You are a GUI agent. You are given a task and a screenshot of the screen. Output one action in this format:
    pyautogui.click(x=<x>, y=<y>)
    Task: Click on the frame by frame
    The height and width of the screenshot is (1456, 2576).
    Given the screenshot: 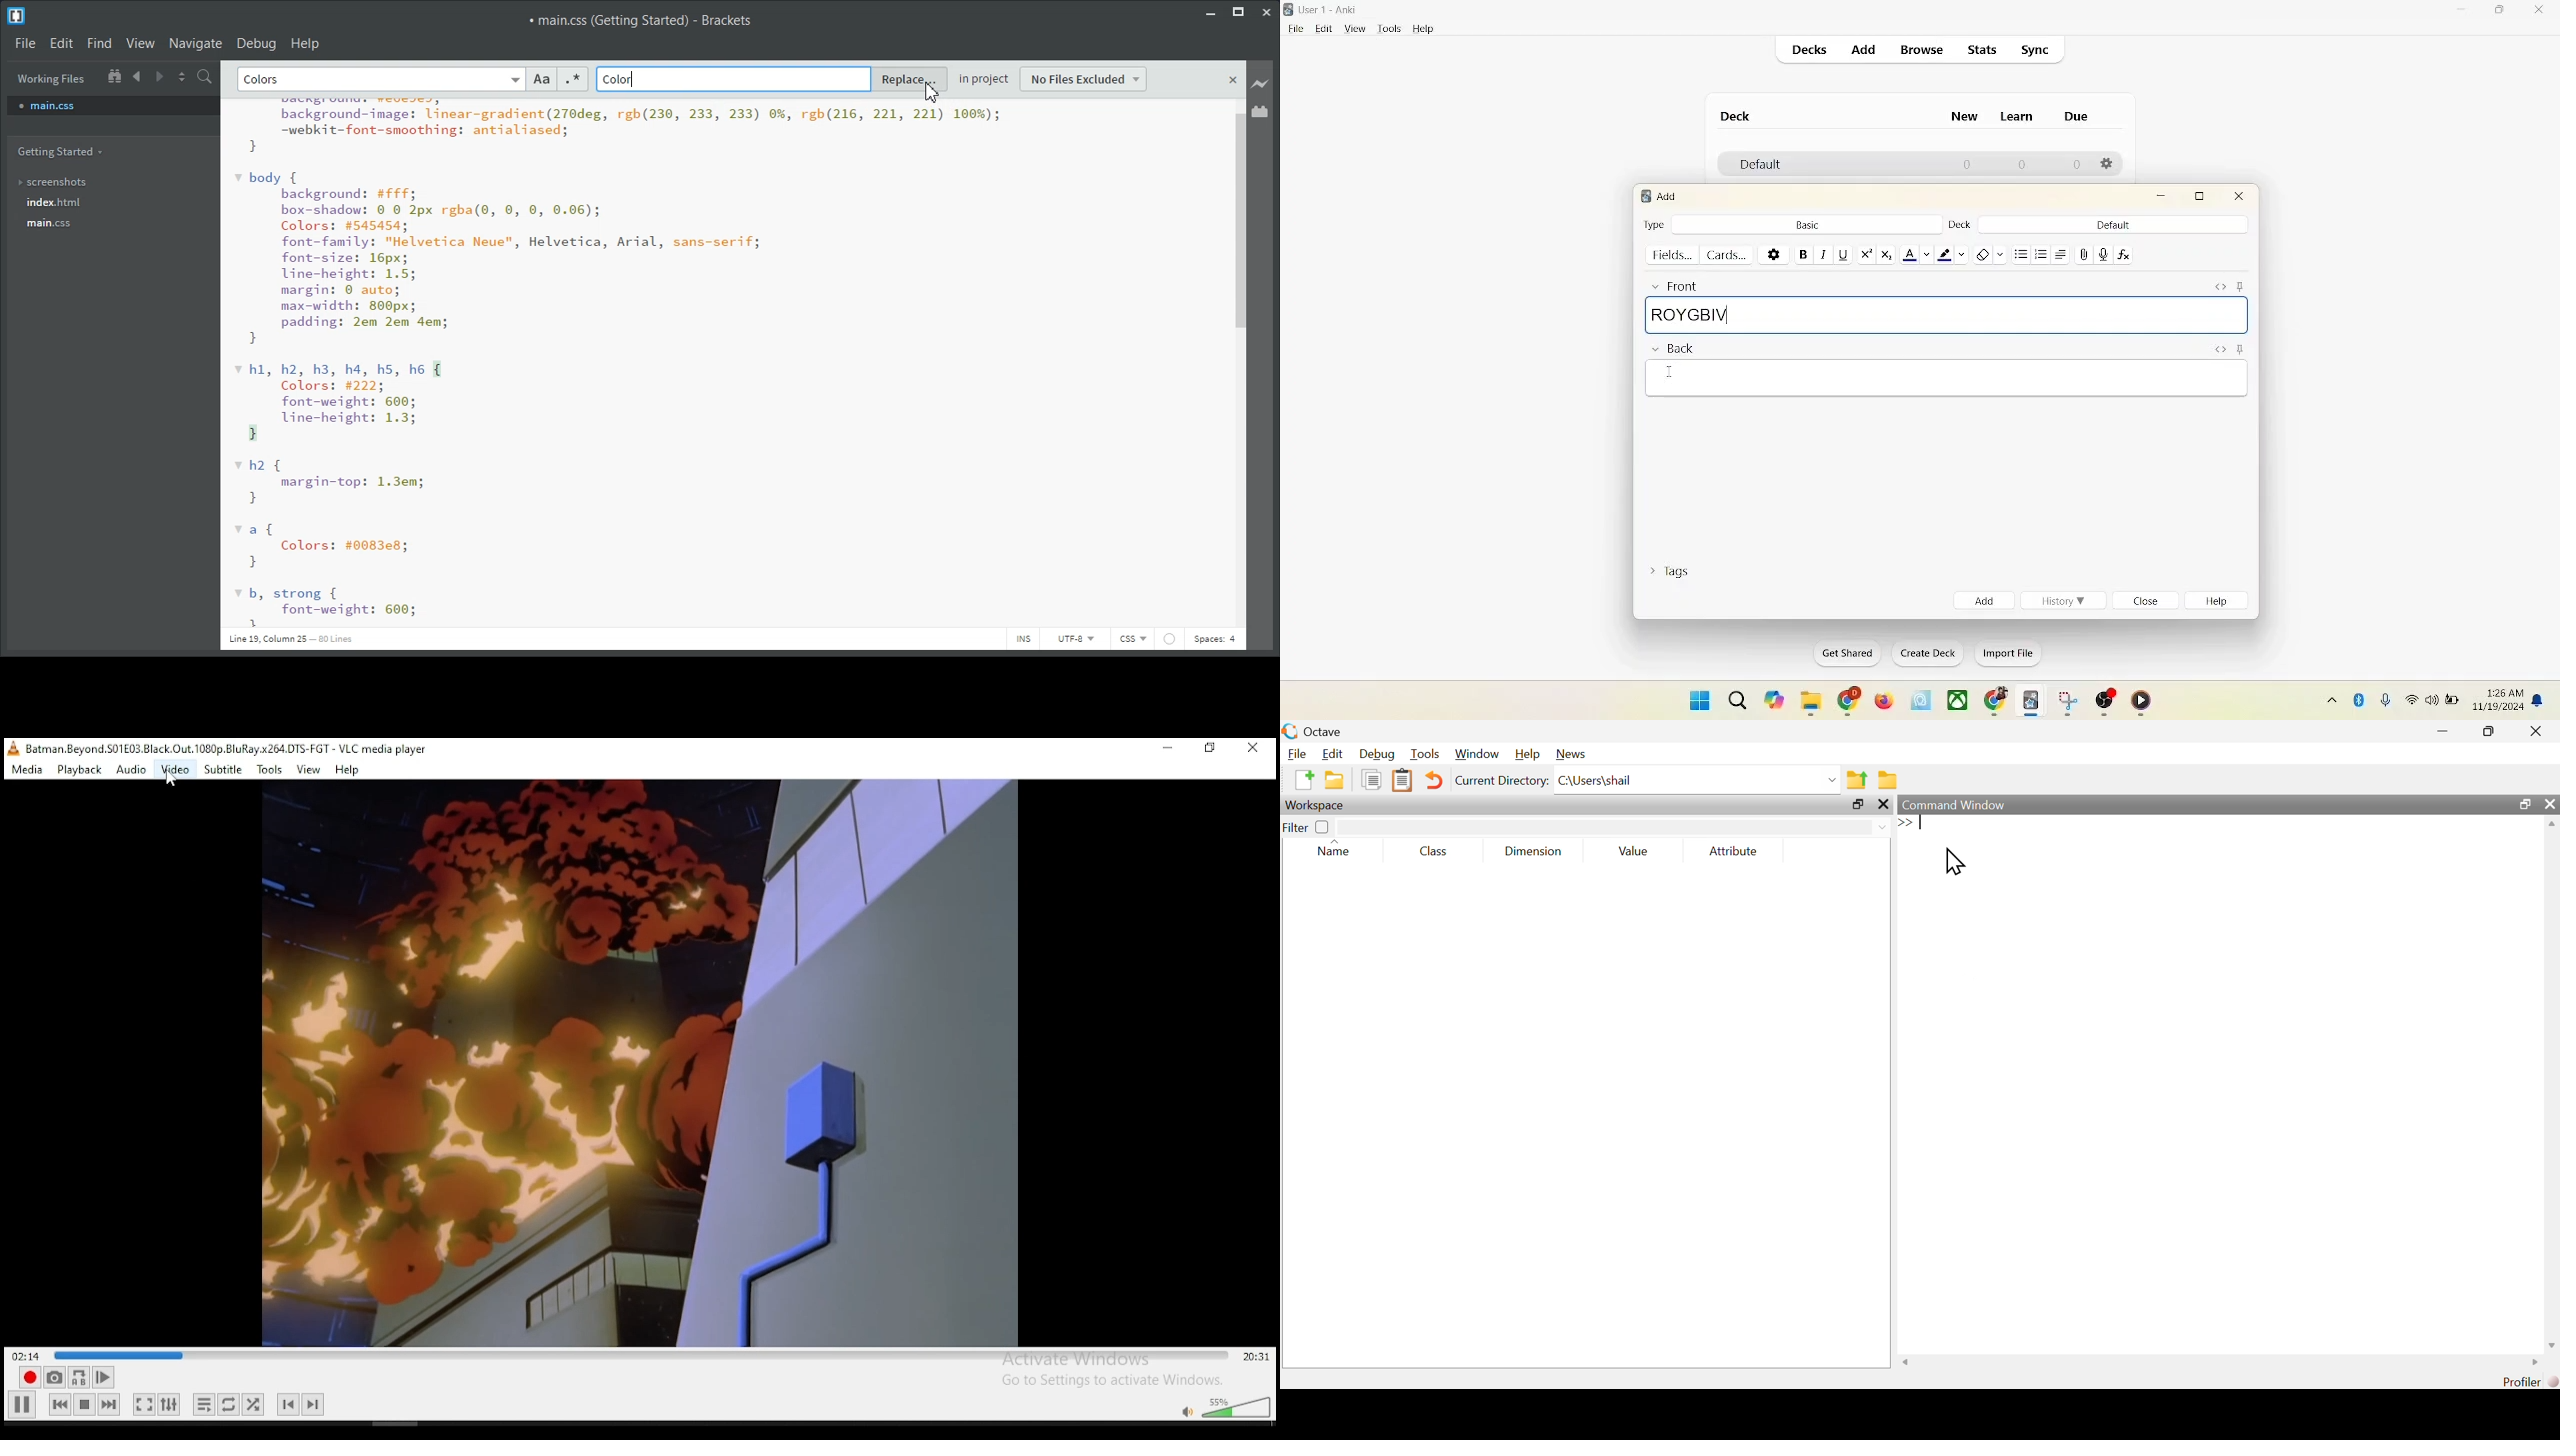 What is the action you would take?
    pyautogui.click(x=104, y=1378)
    